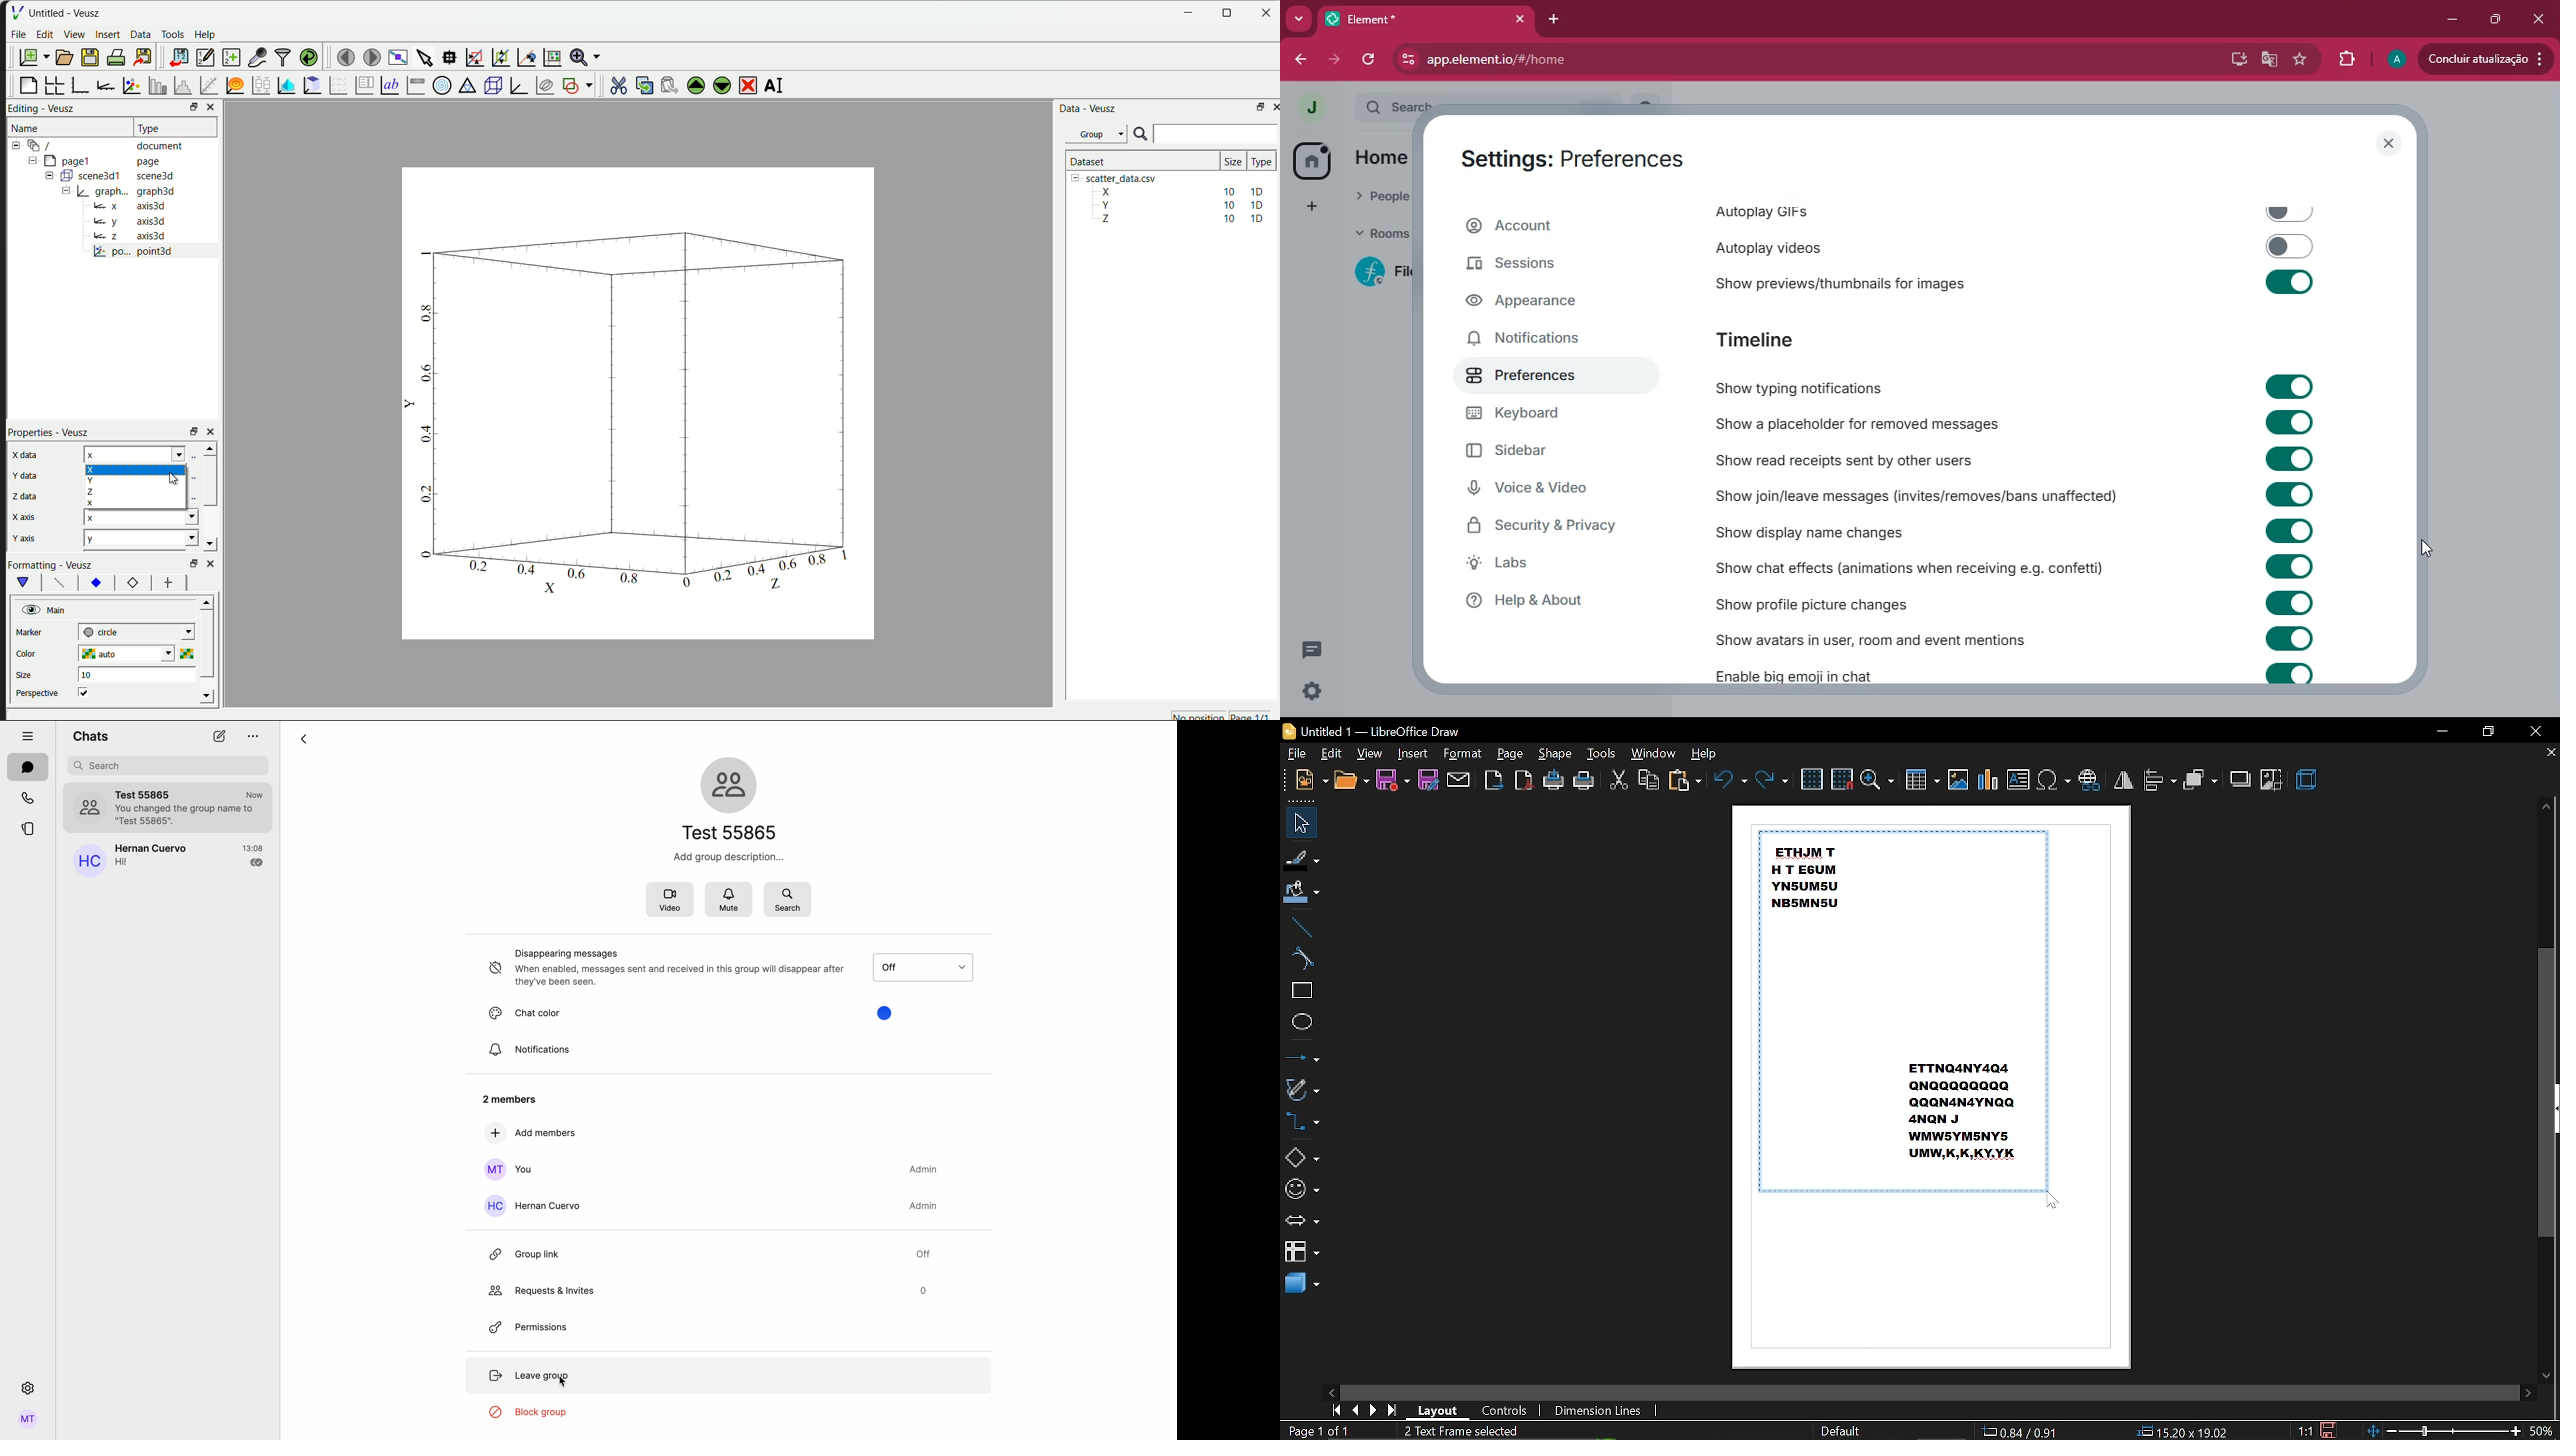 The height and width of the screenshot is (1456, 2576). What do you see at coordinates (1902, 1011) in the screenshot?
I see `selected canvas` at bounding box center [1902, 1011].